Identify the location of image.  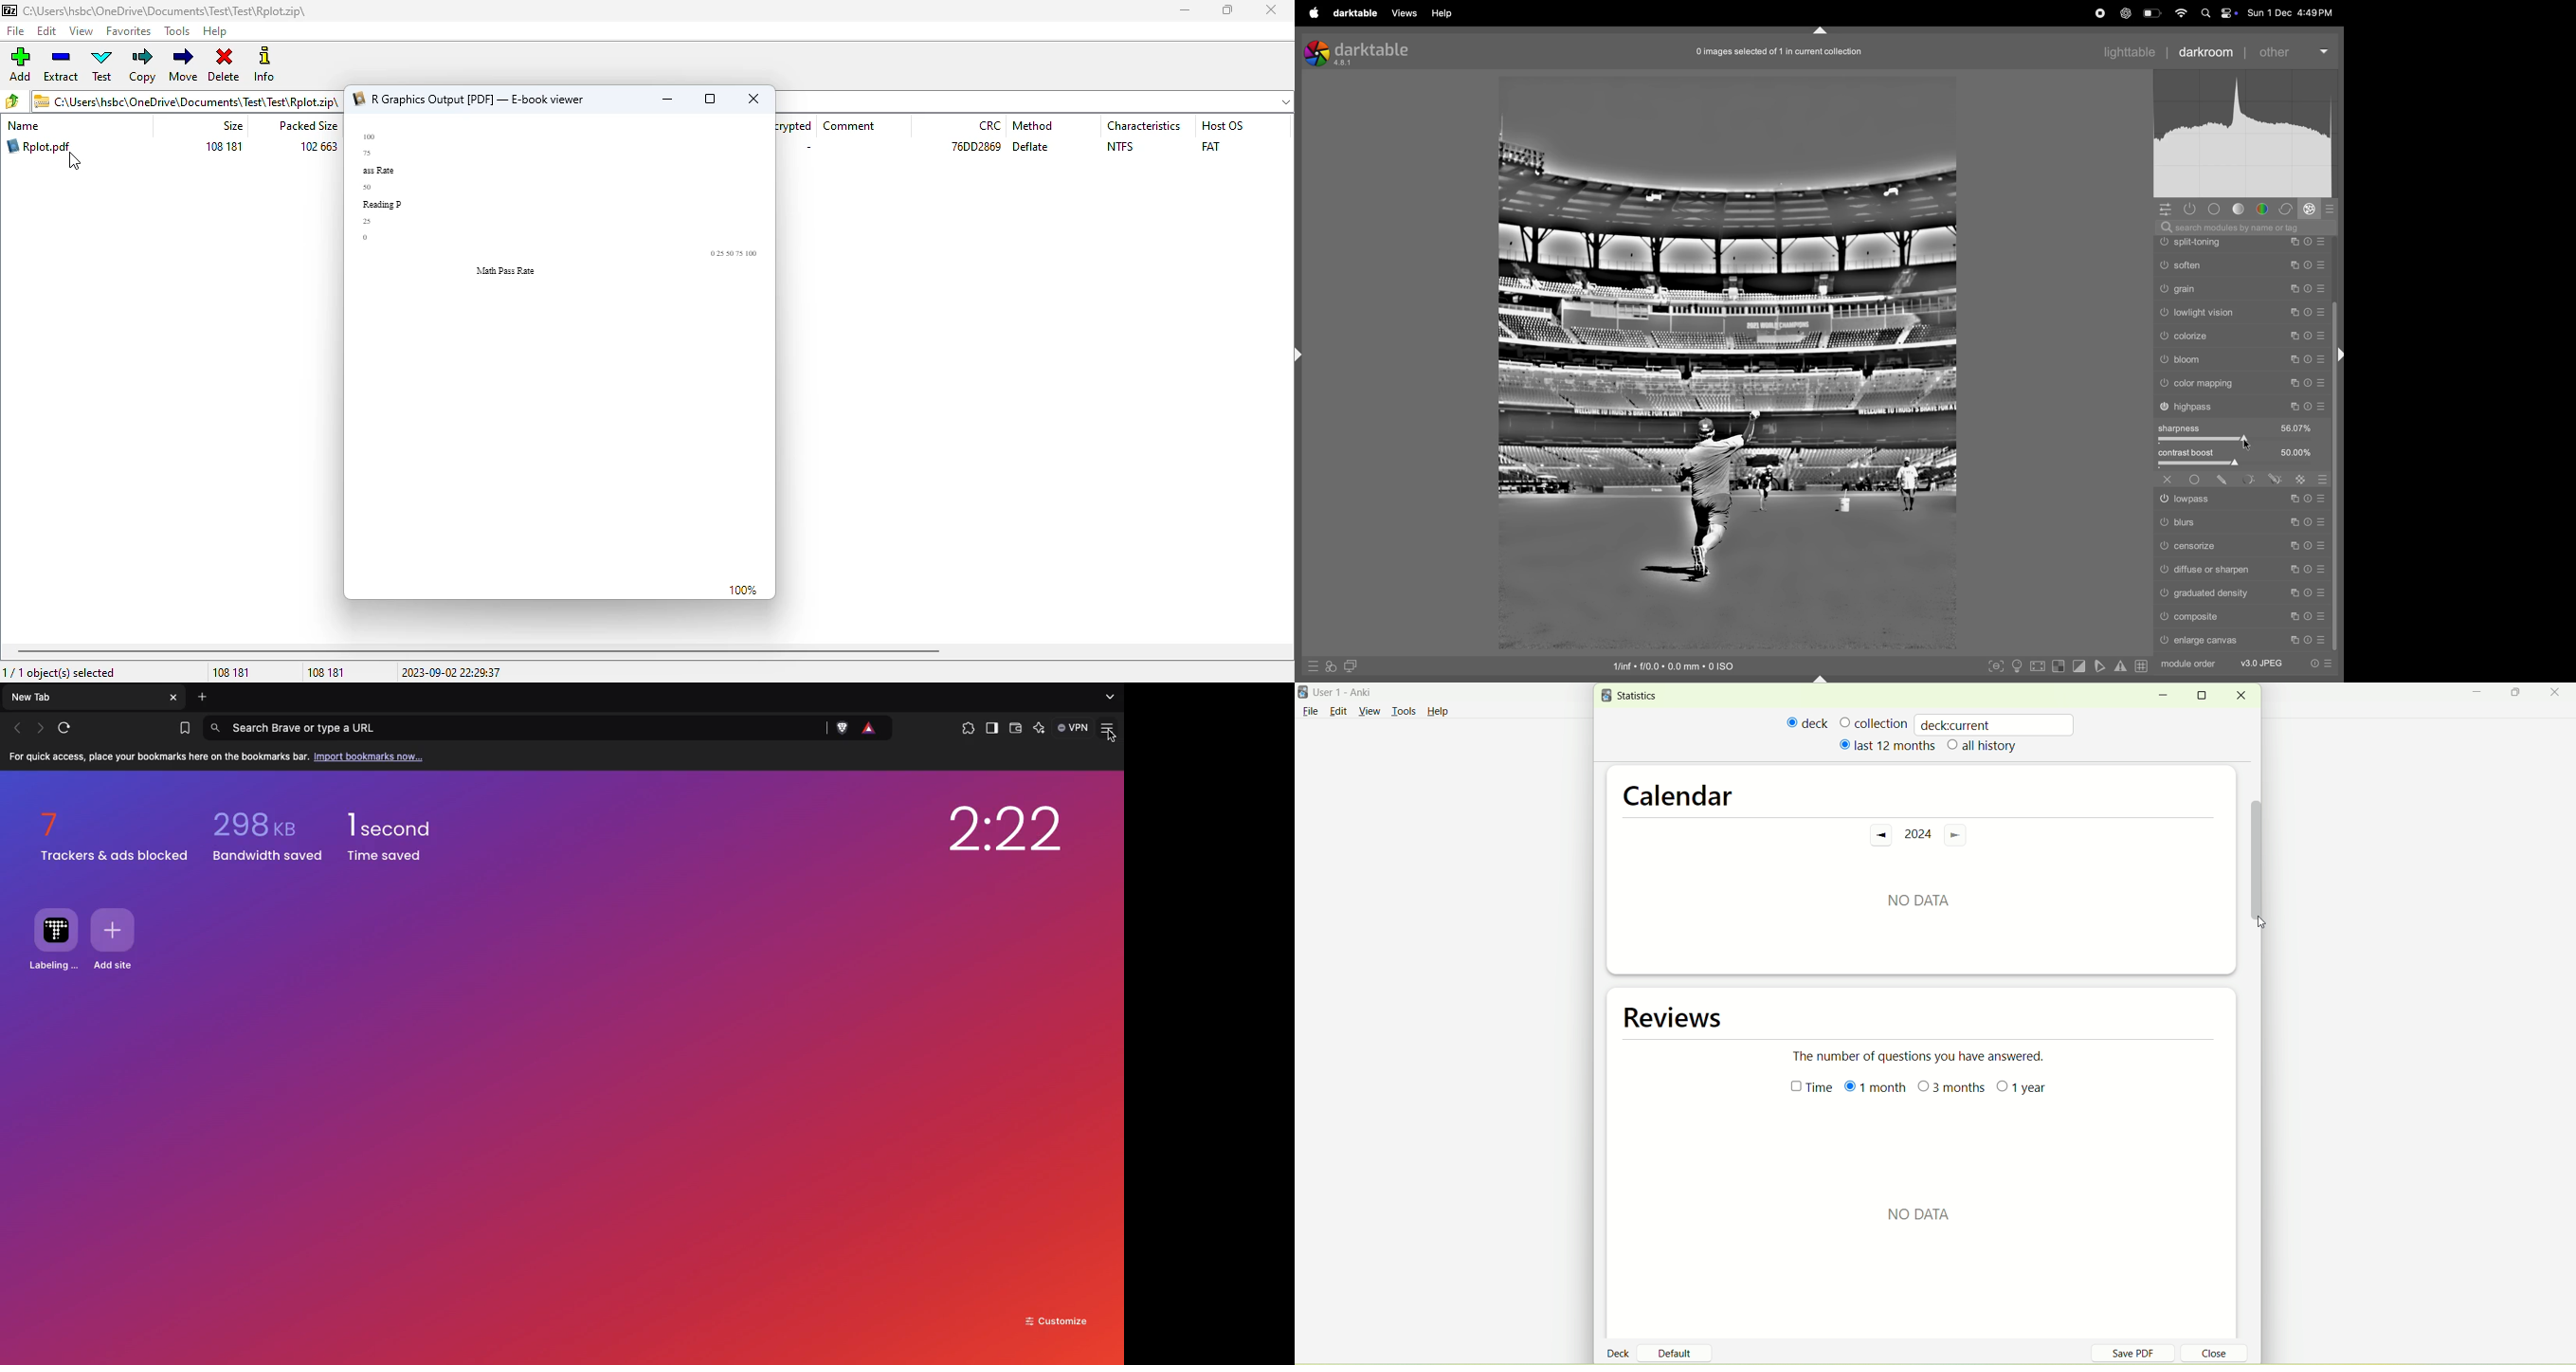
(1727, 361).